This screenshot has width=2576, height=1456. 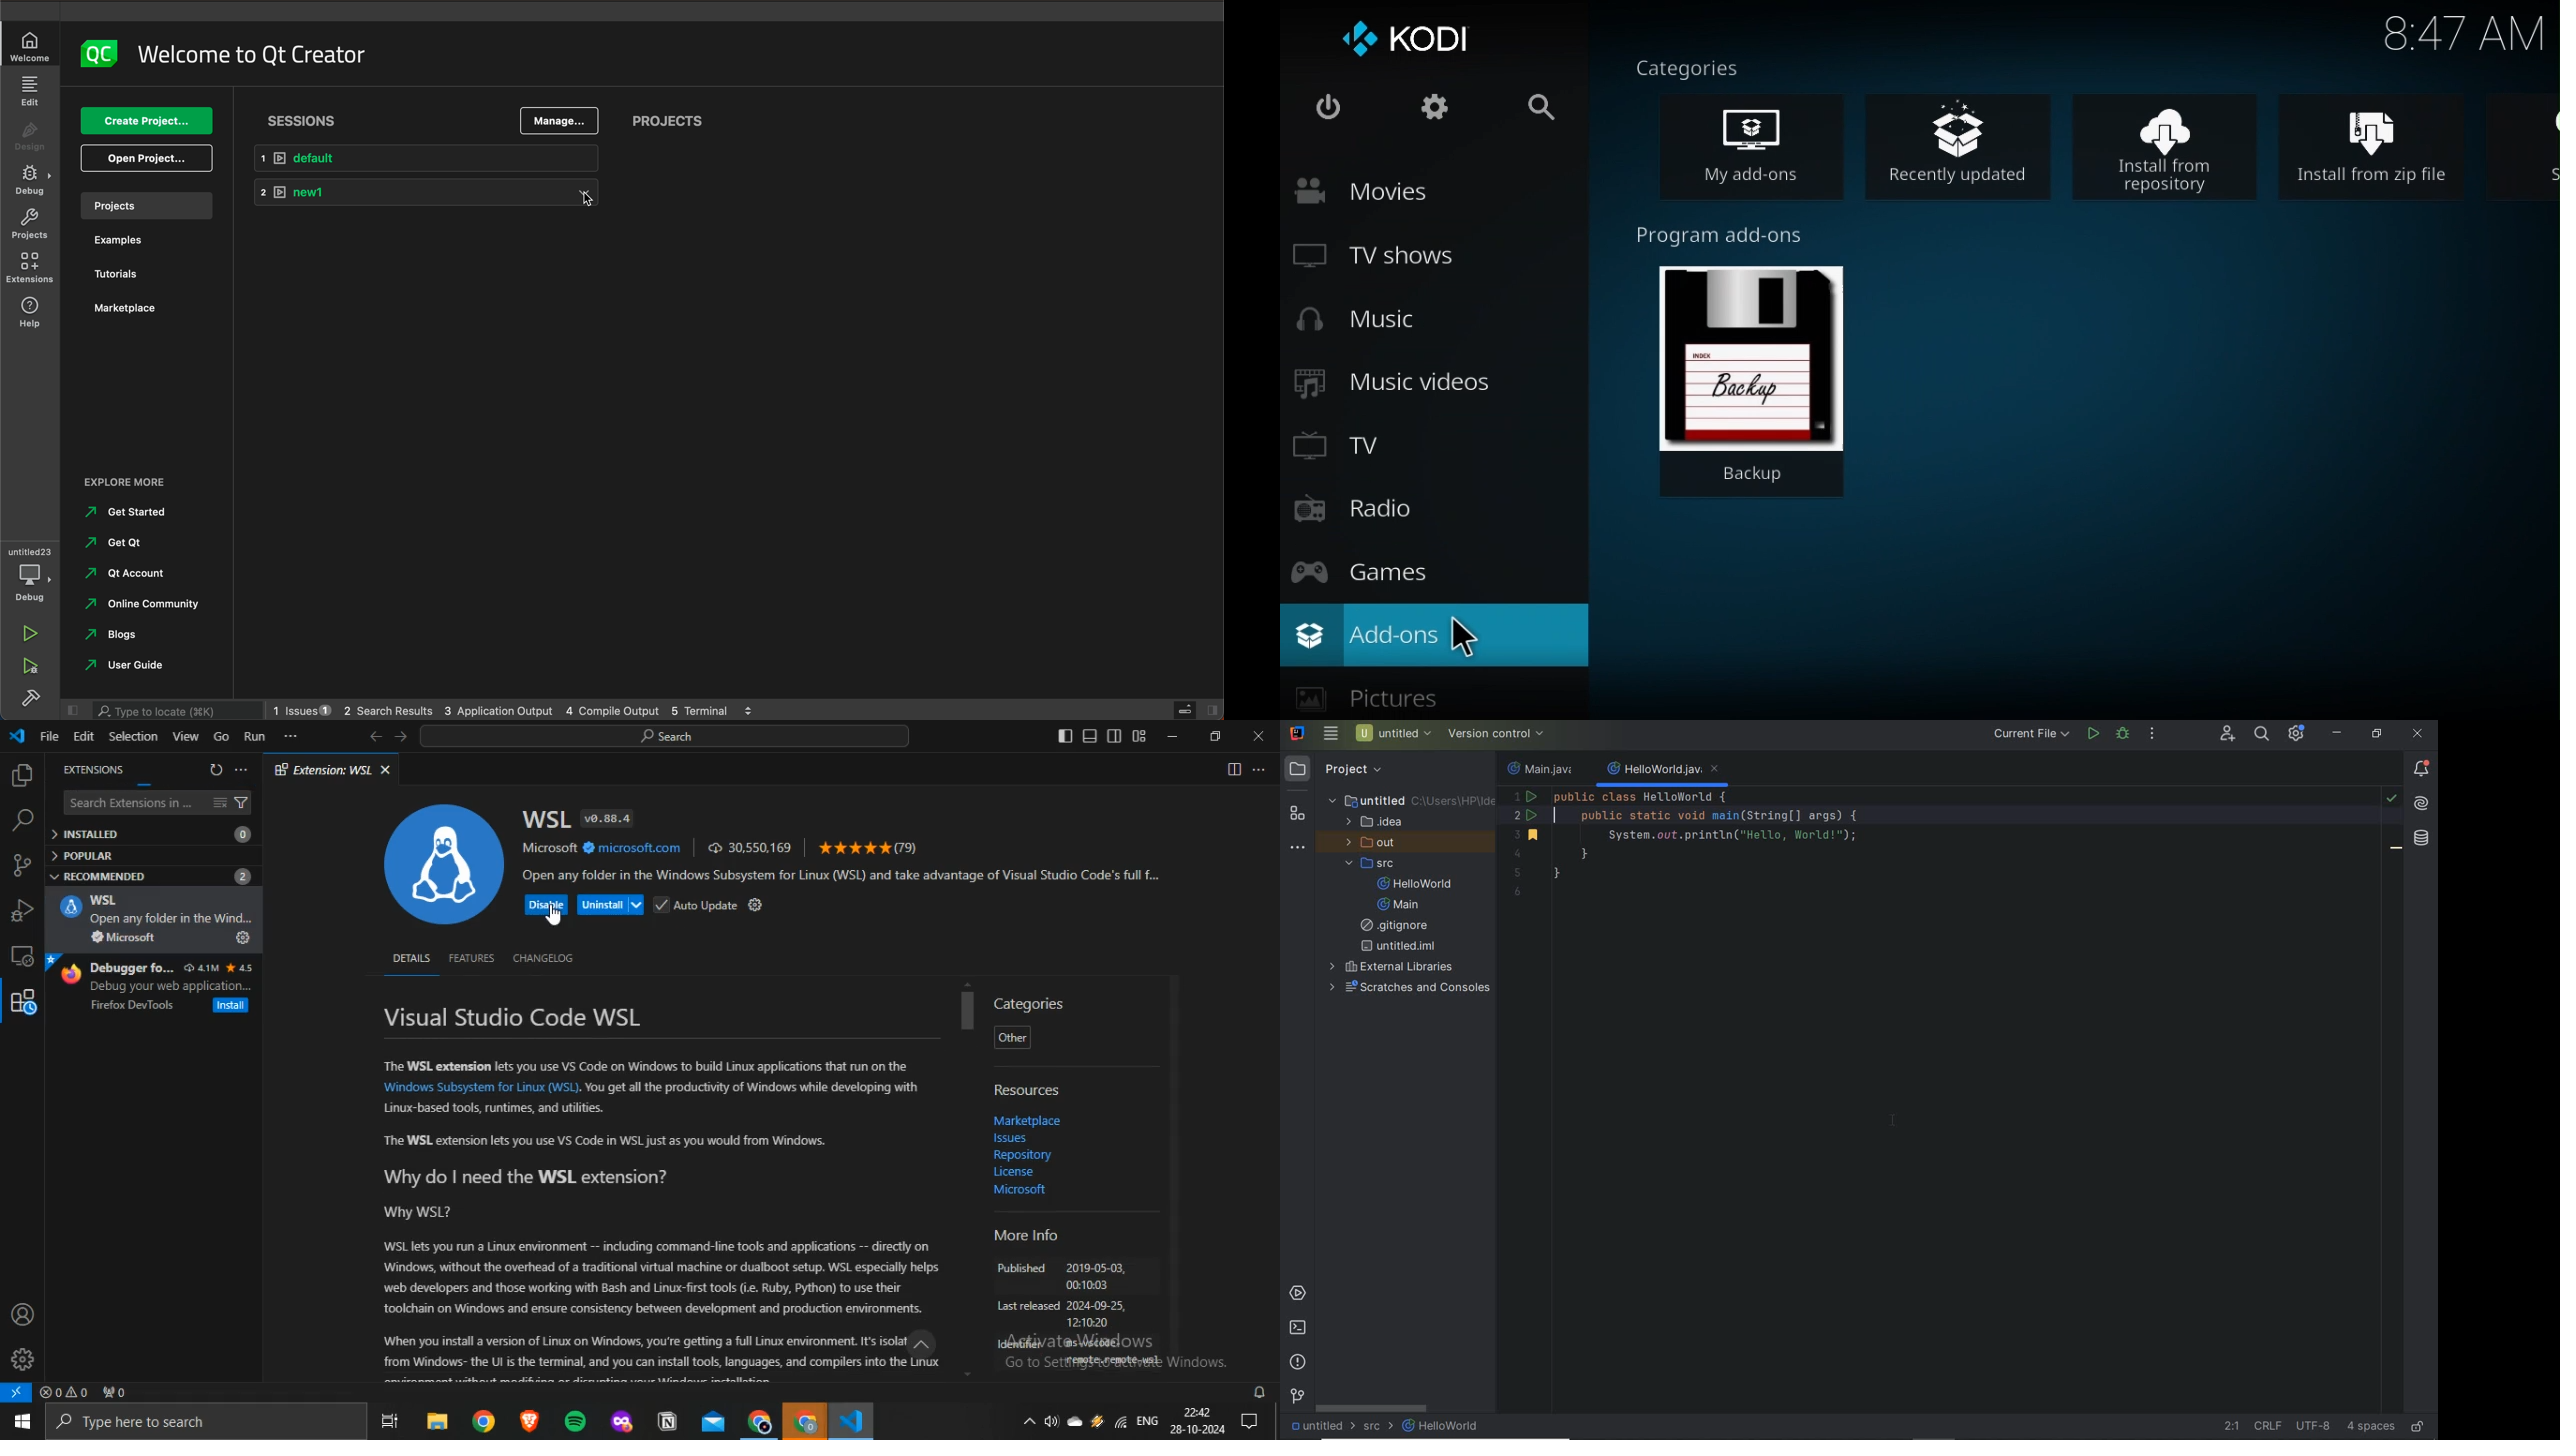 I want to click on Selection, so click(x=132, y=736).